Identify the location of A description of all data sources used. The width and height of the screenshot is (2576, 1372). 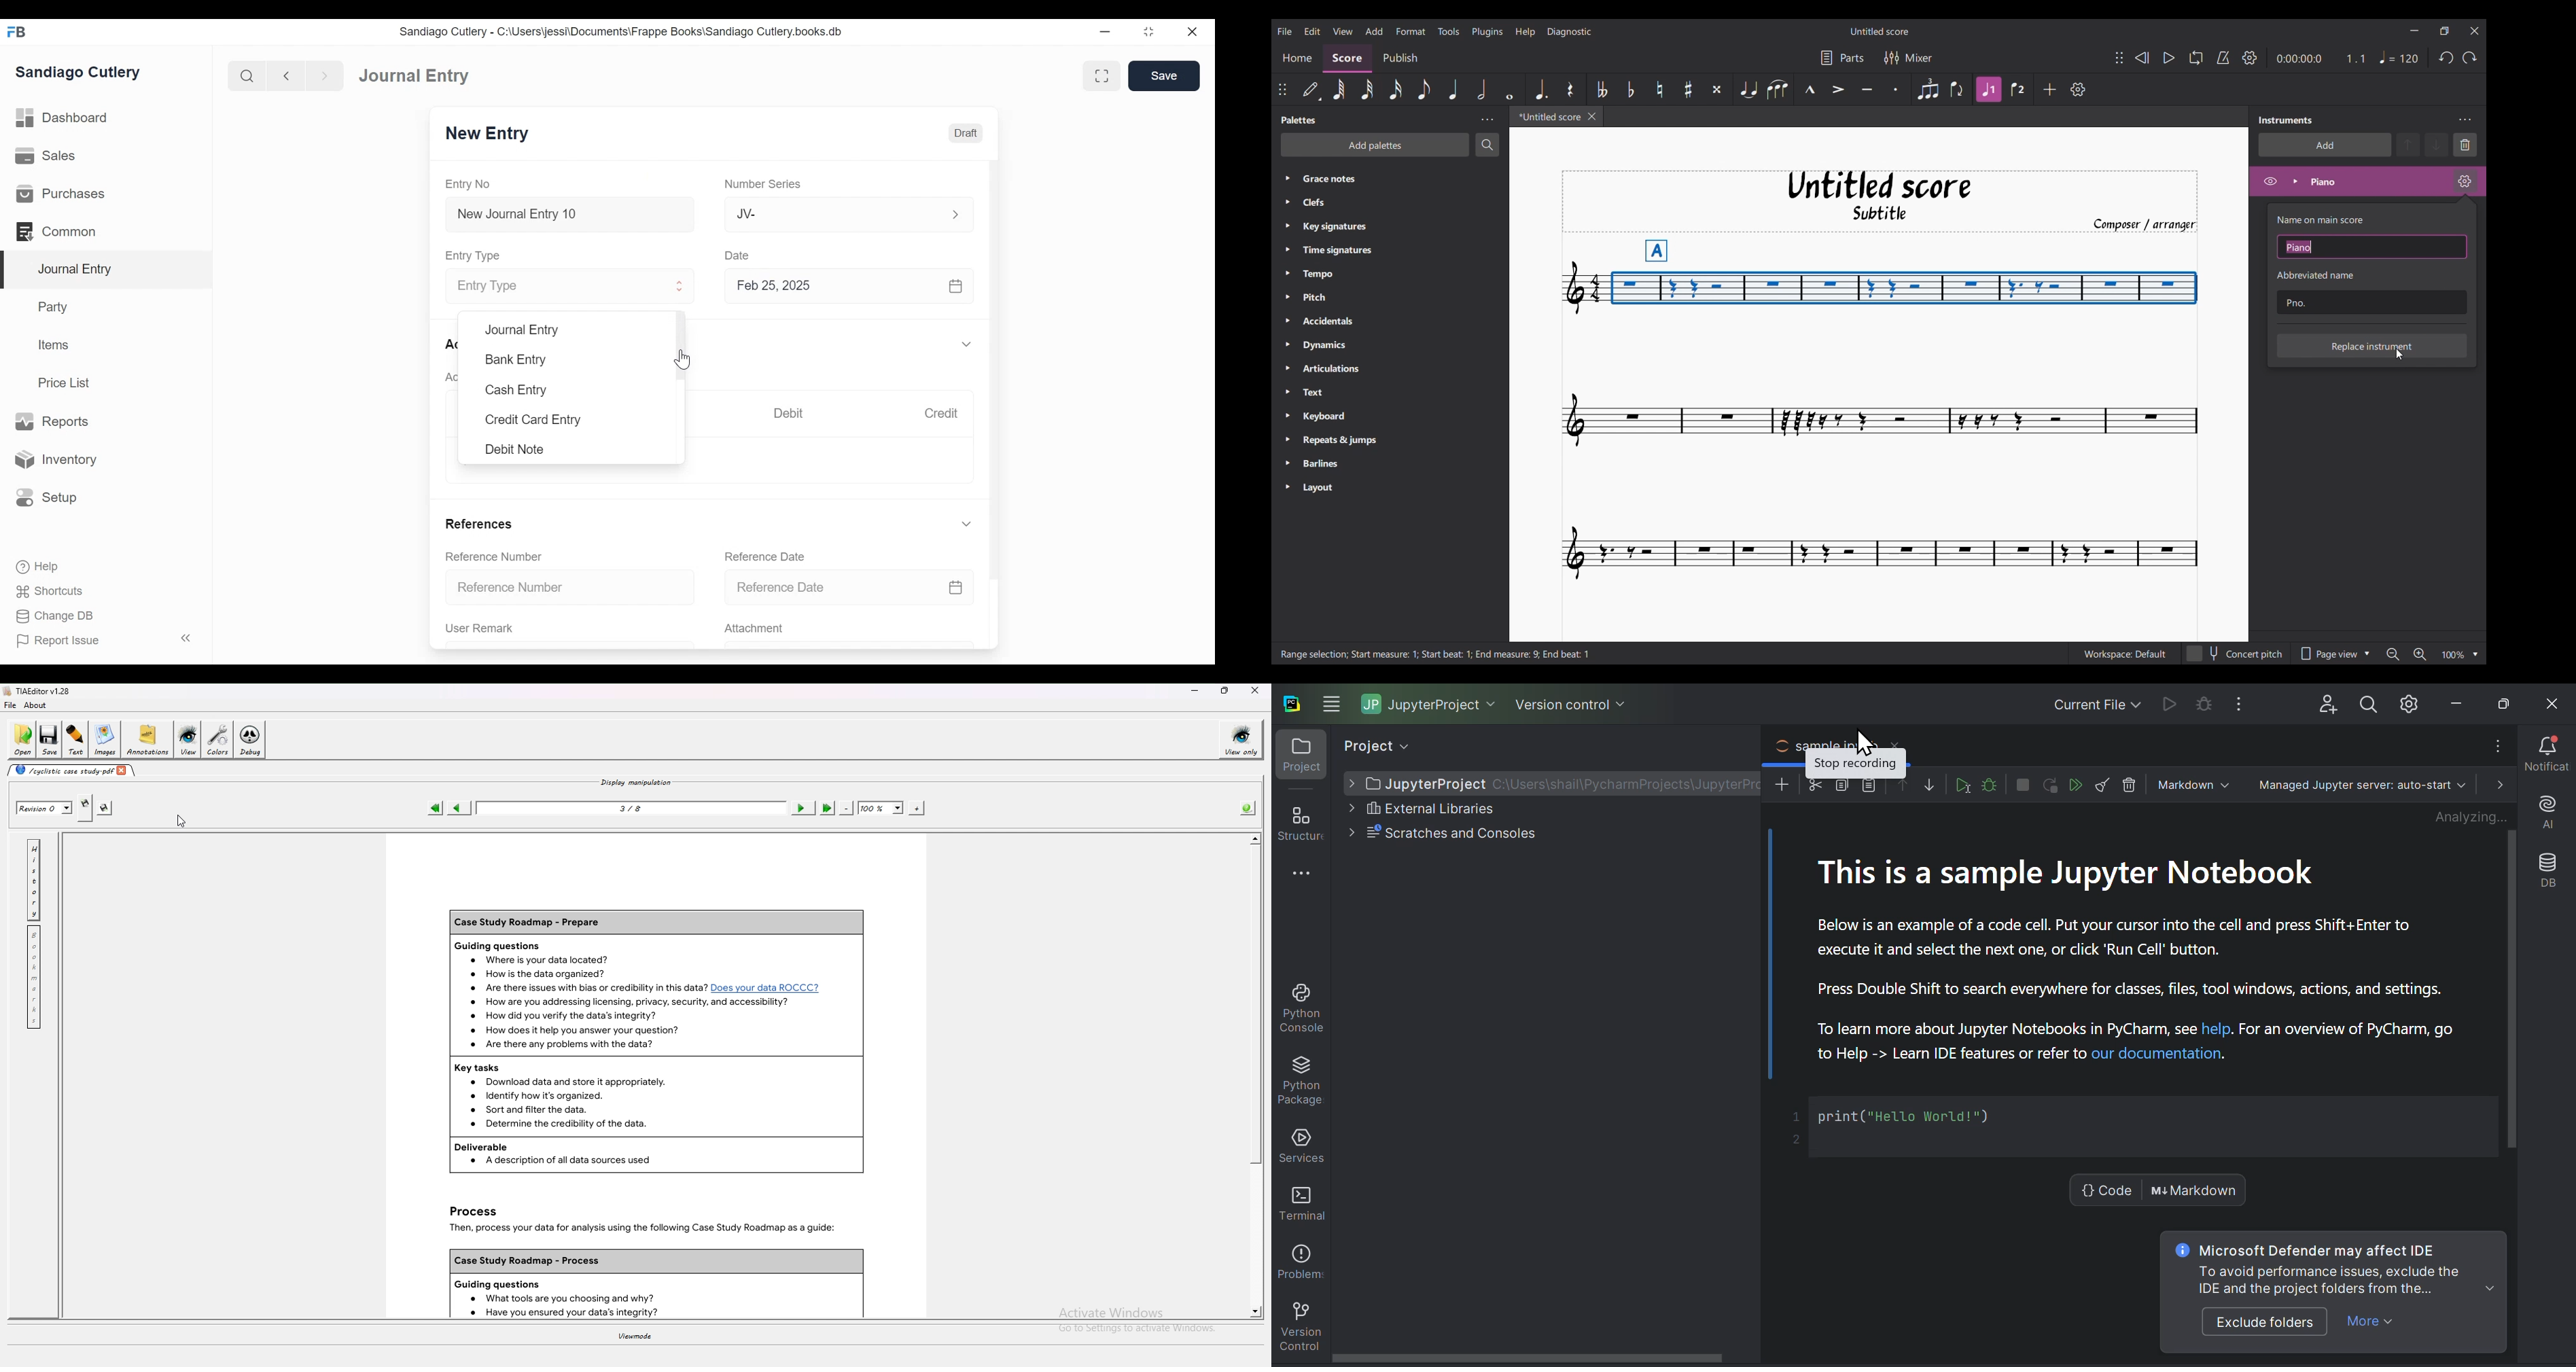
(600, 1160).